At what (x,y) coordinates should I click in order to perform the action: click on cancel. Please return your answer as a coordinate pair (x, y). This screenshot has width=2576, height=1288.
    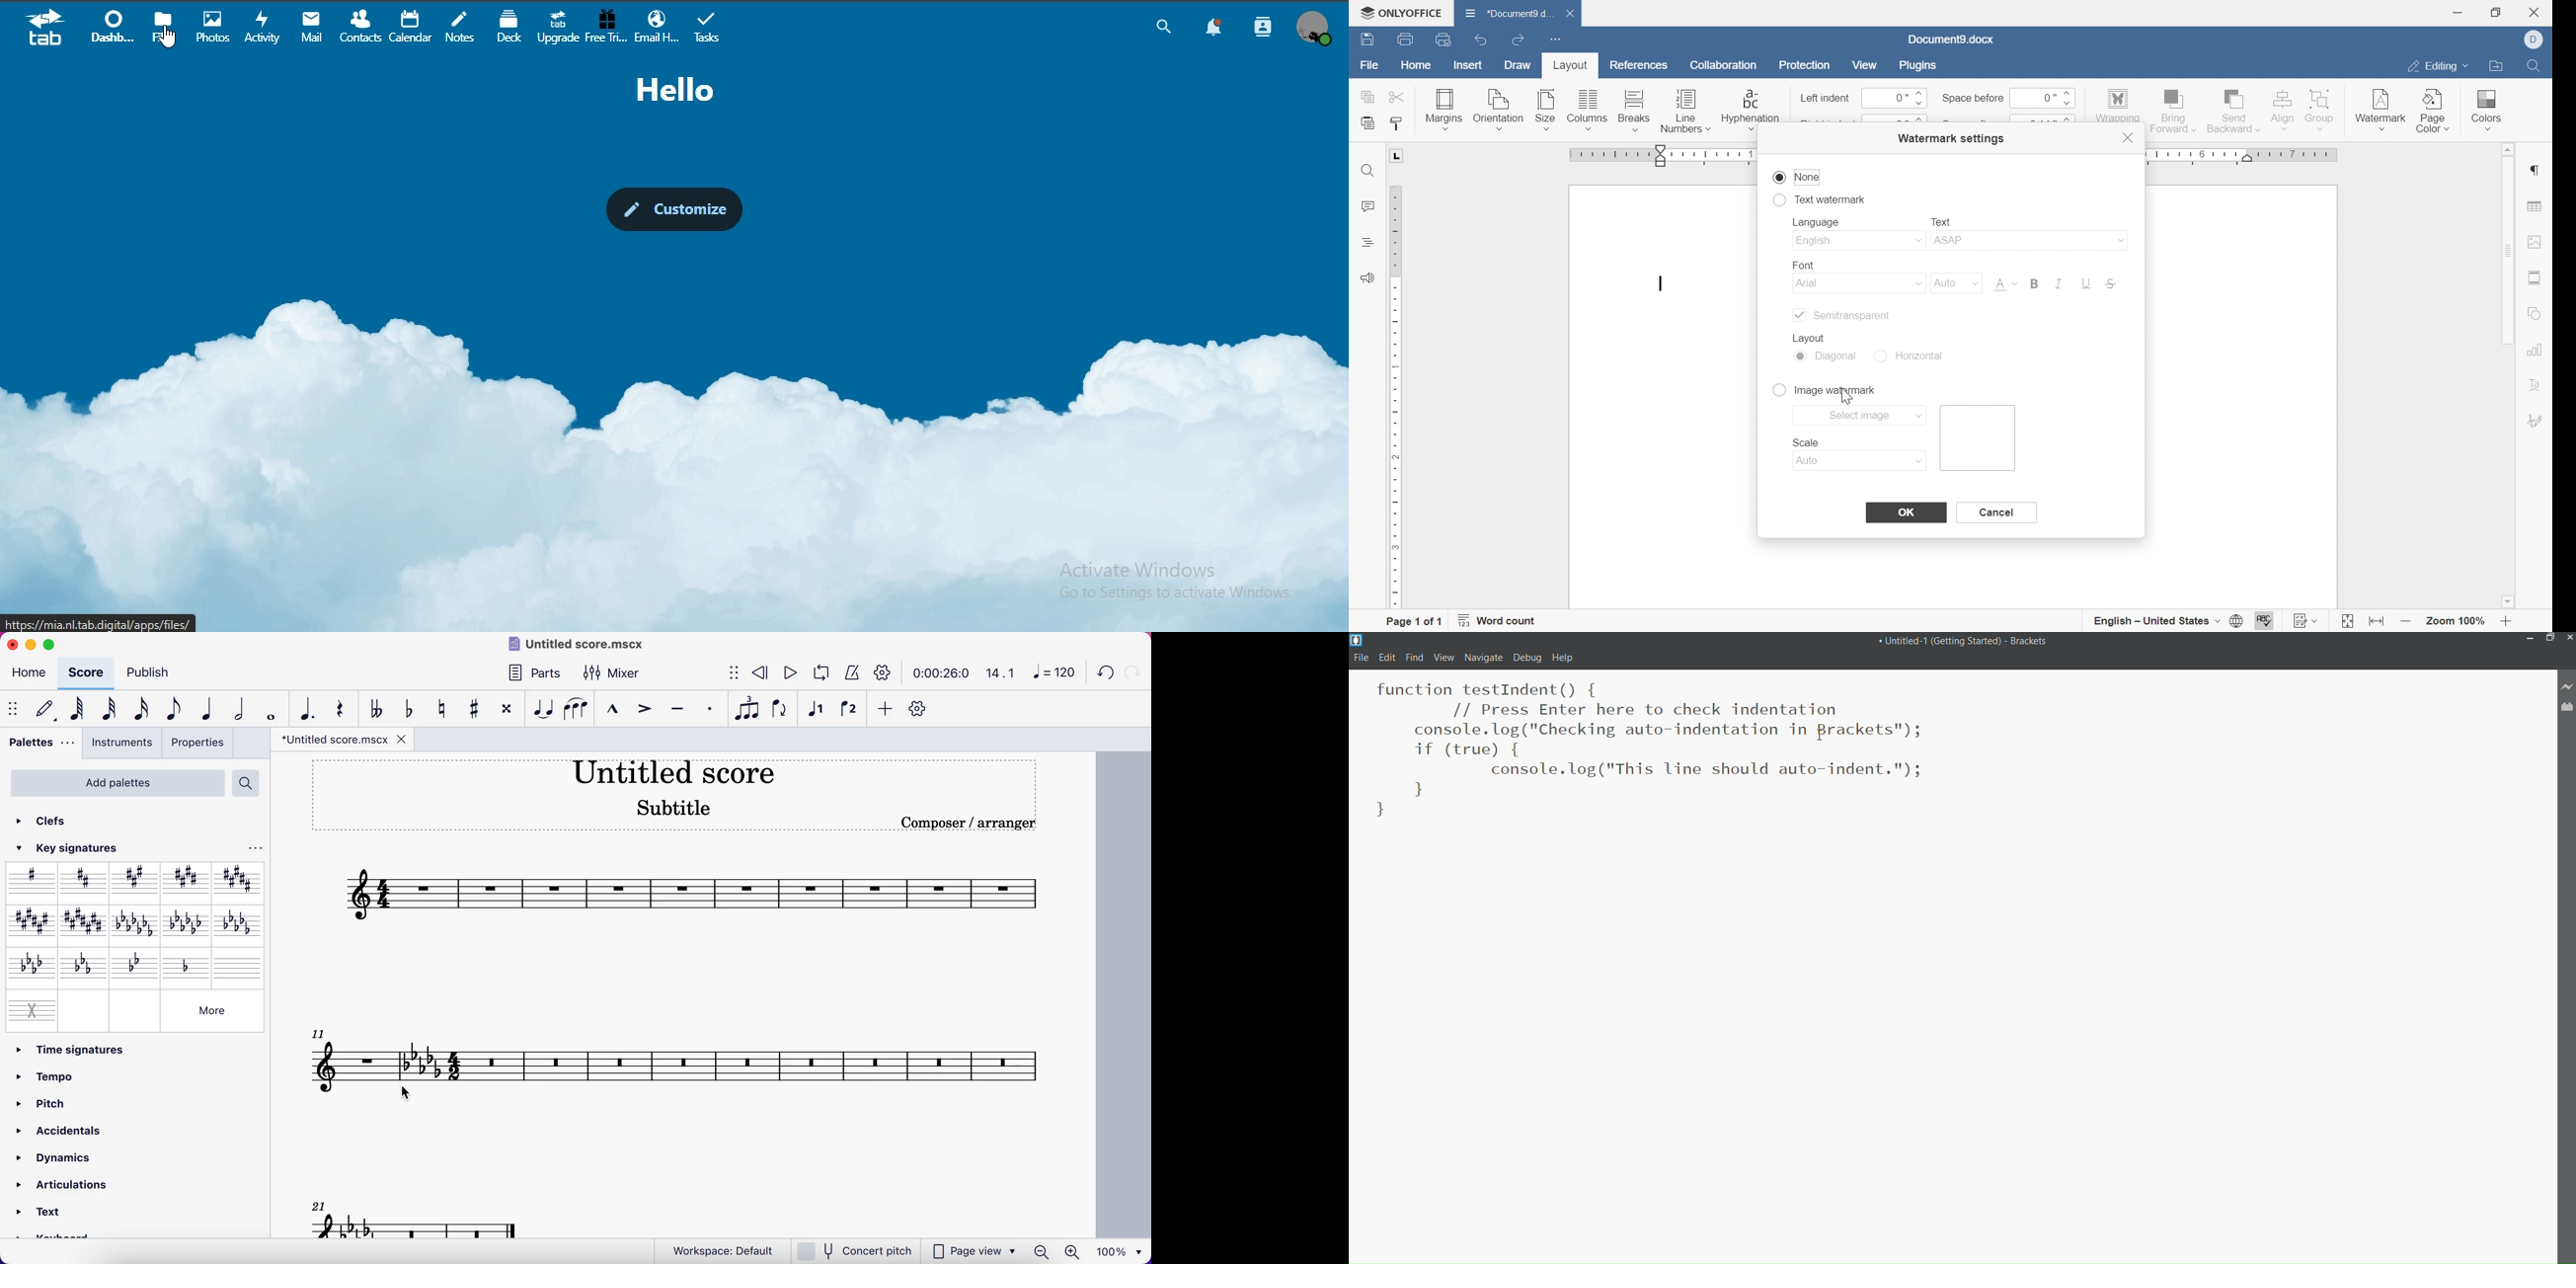
    Looking at the image, I should click on (1994, 512).